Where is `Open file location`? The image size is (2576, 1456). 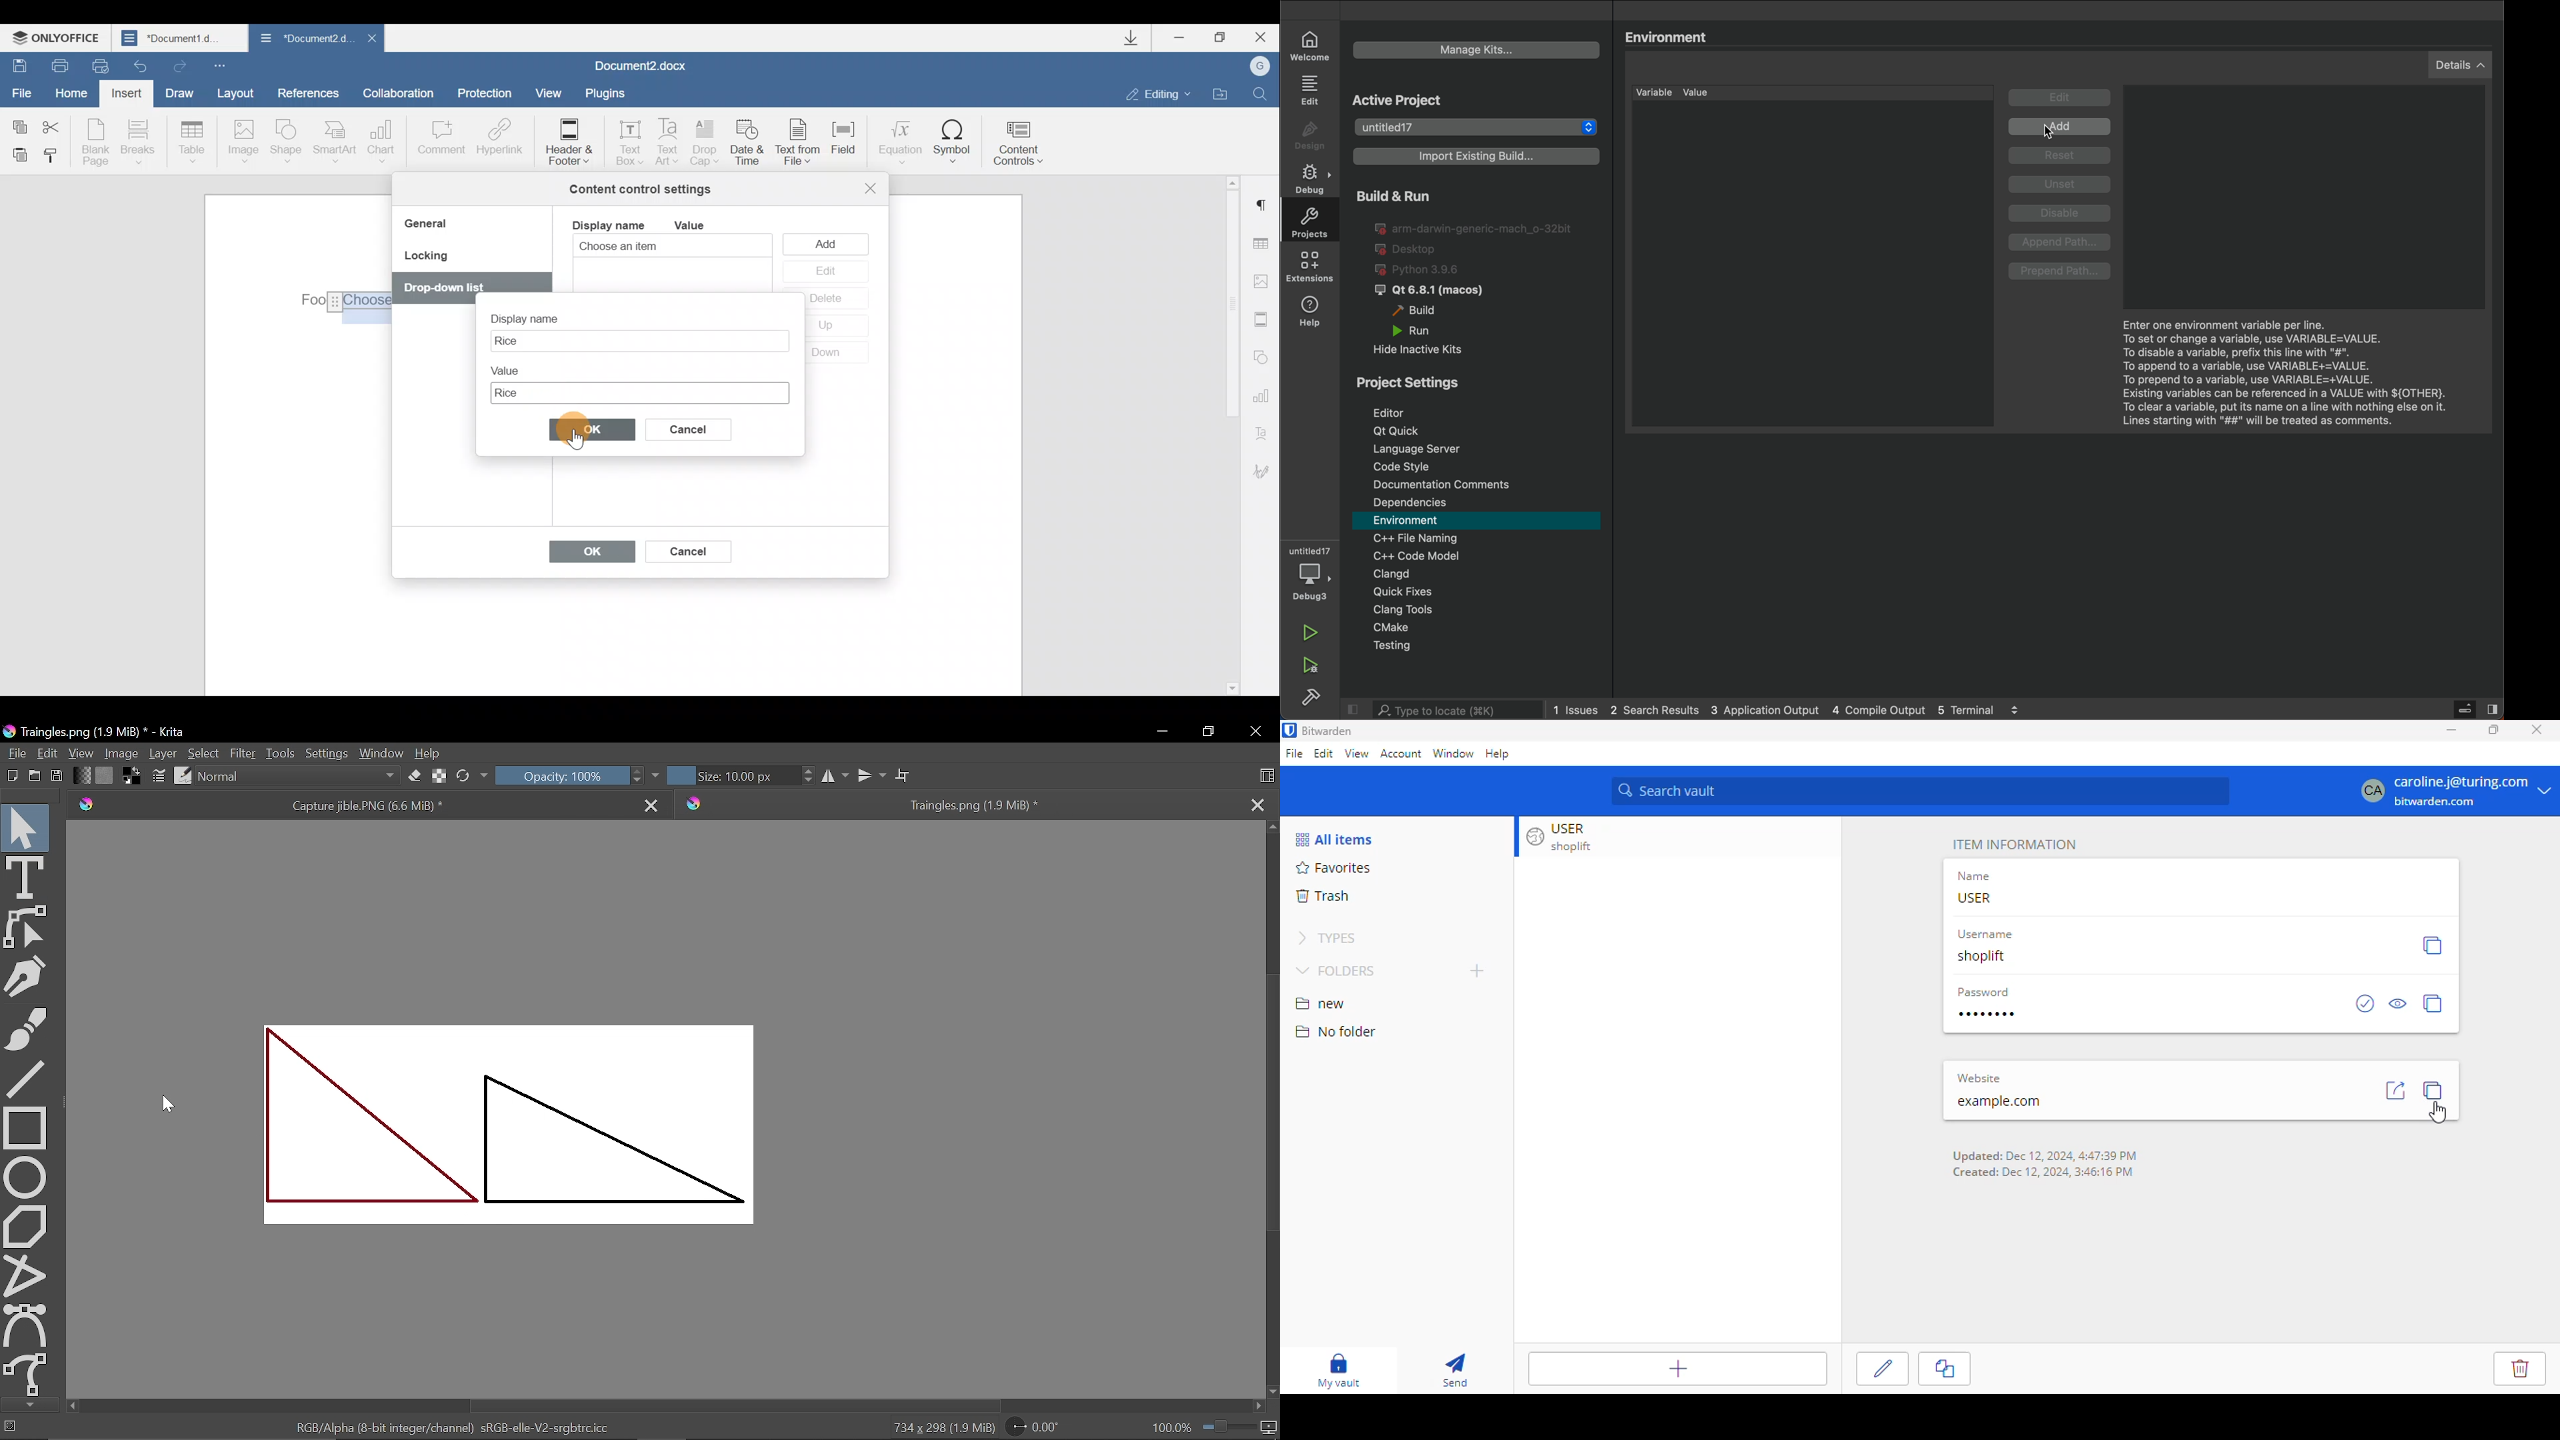 Open file location is located at coordinates (1220, 92).